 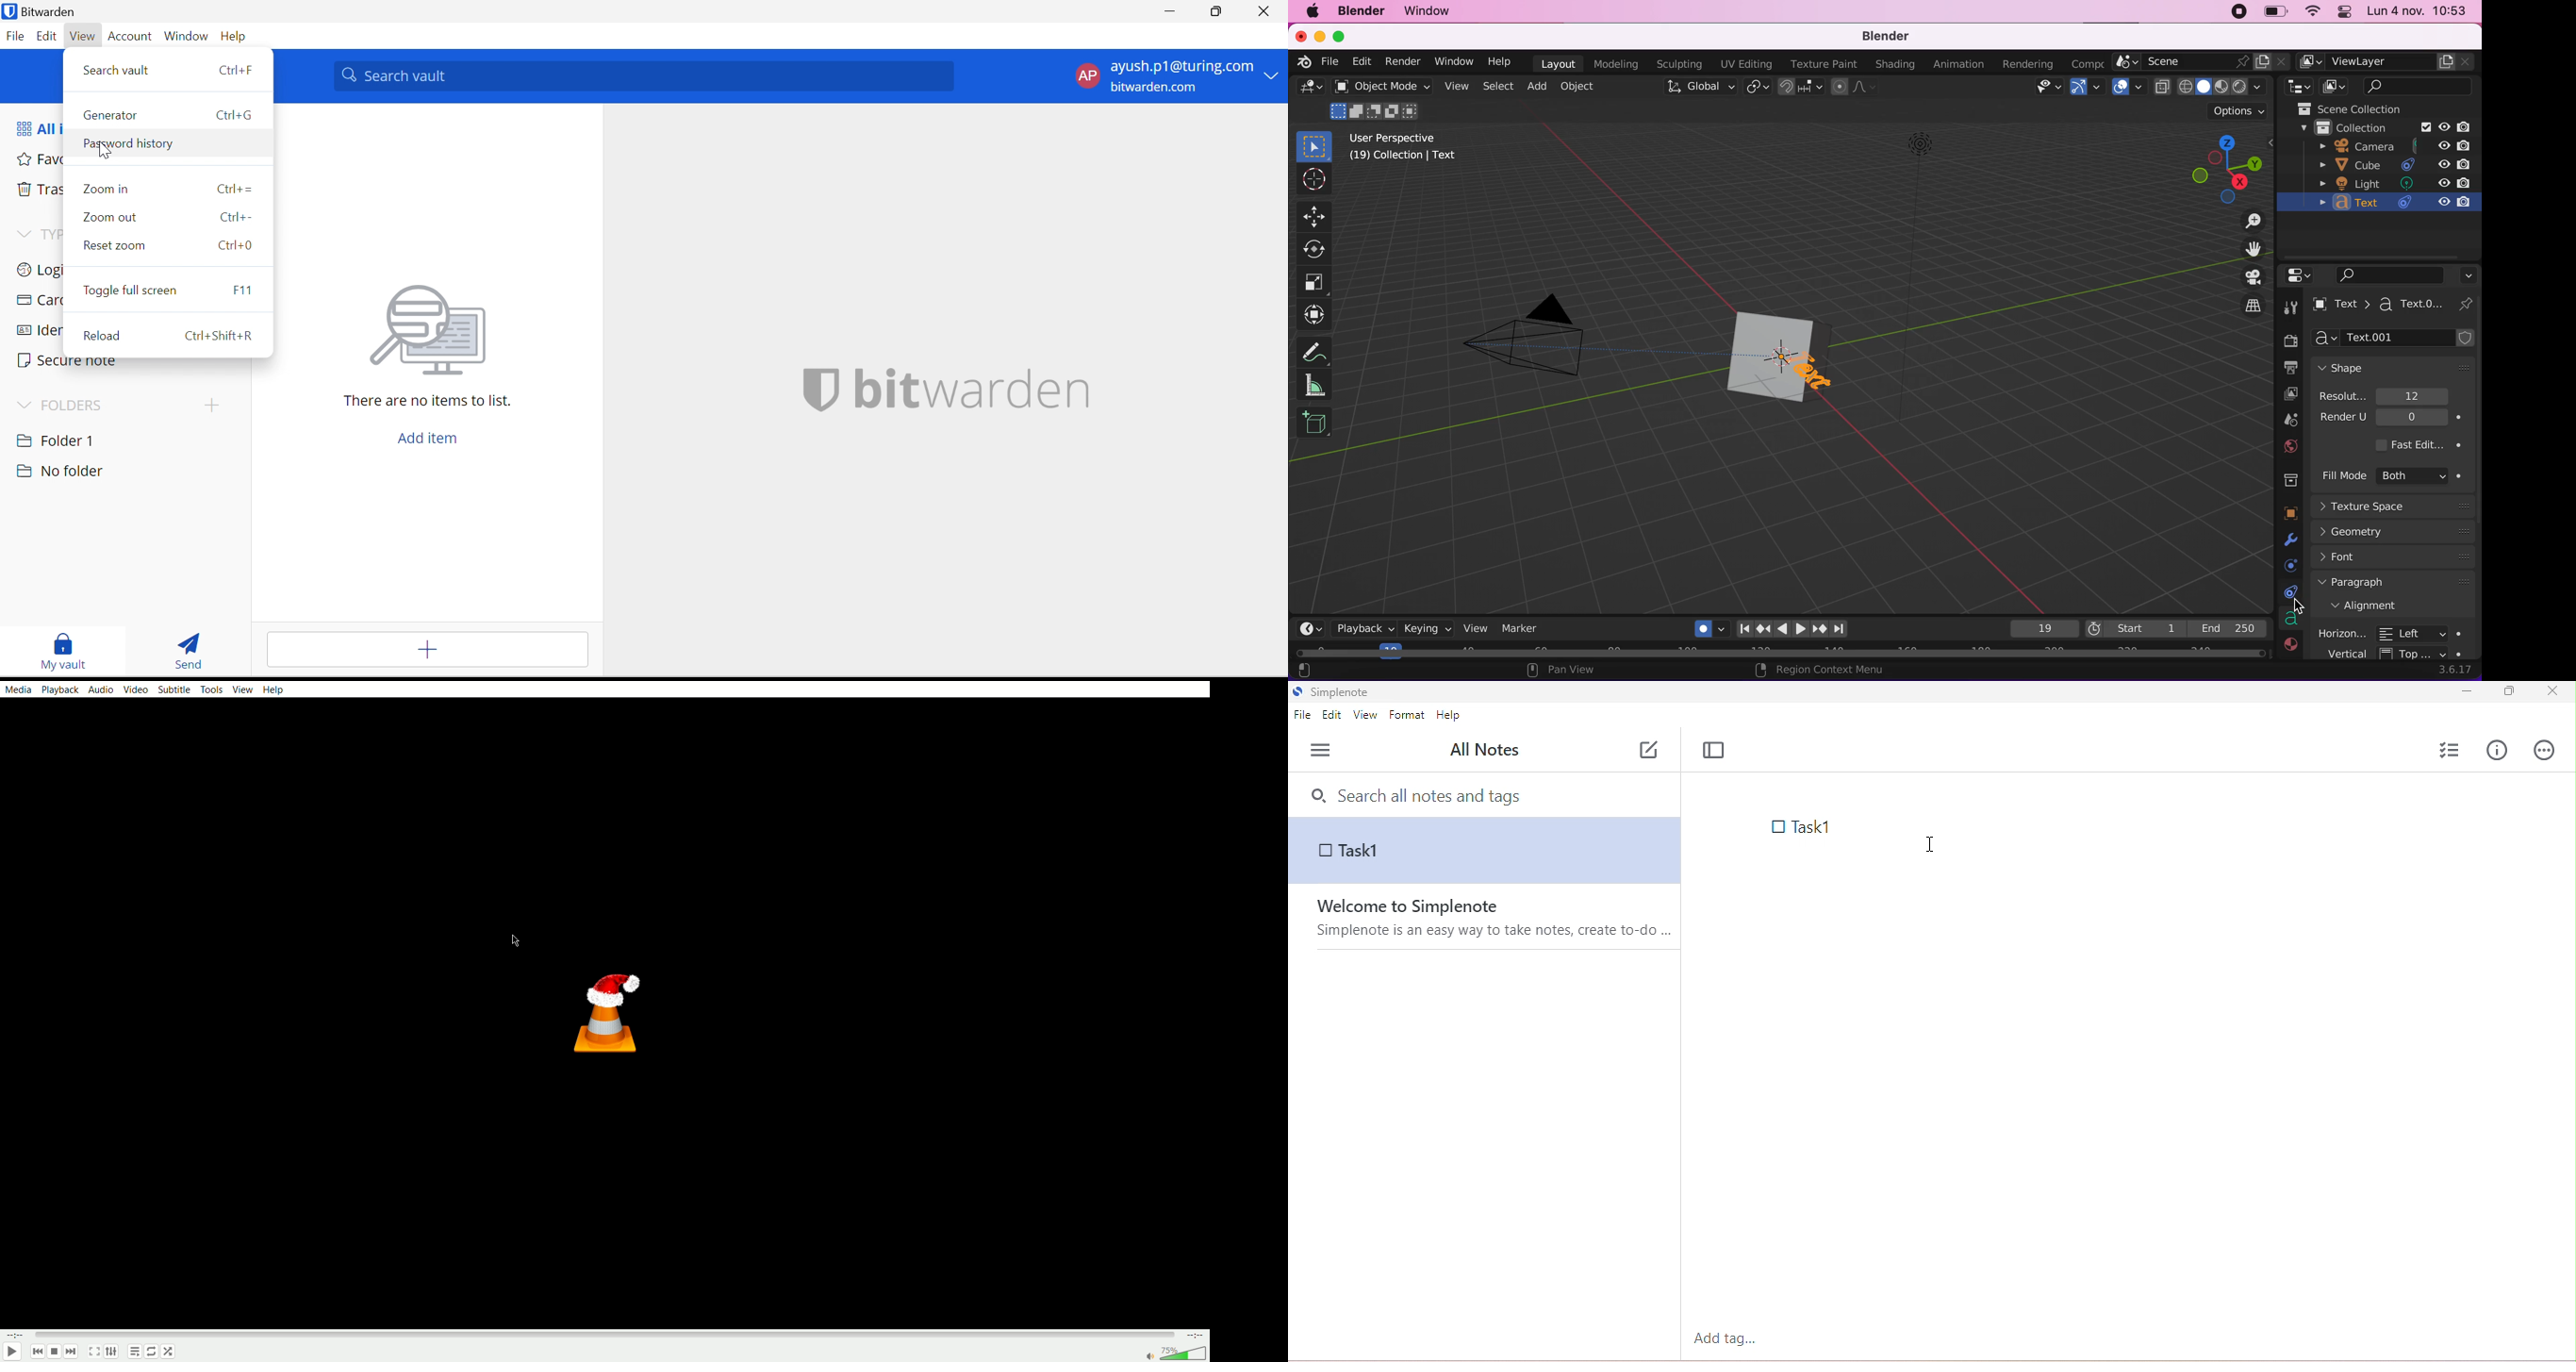 What do you see at coordinates (13, 1351) in the screenshot?
I see `play/pause` at bounding box center [13, 1351].